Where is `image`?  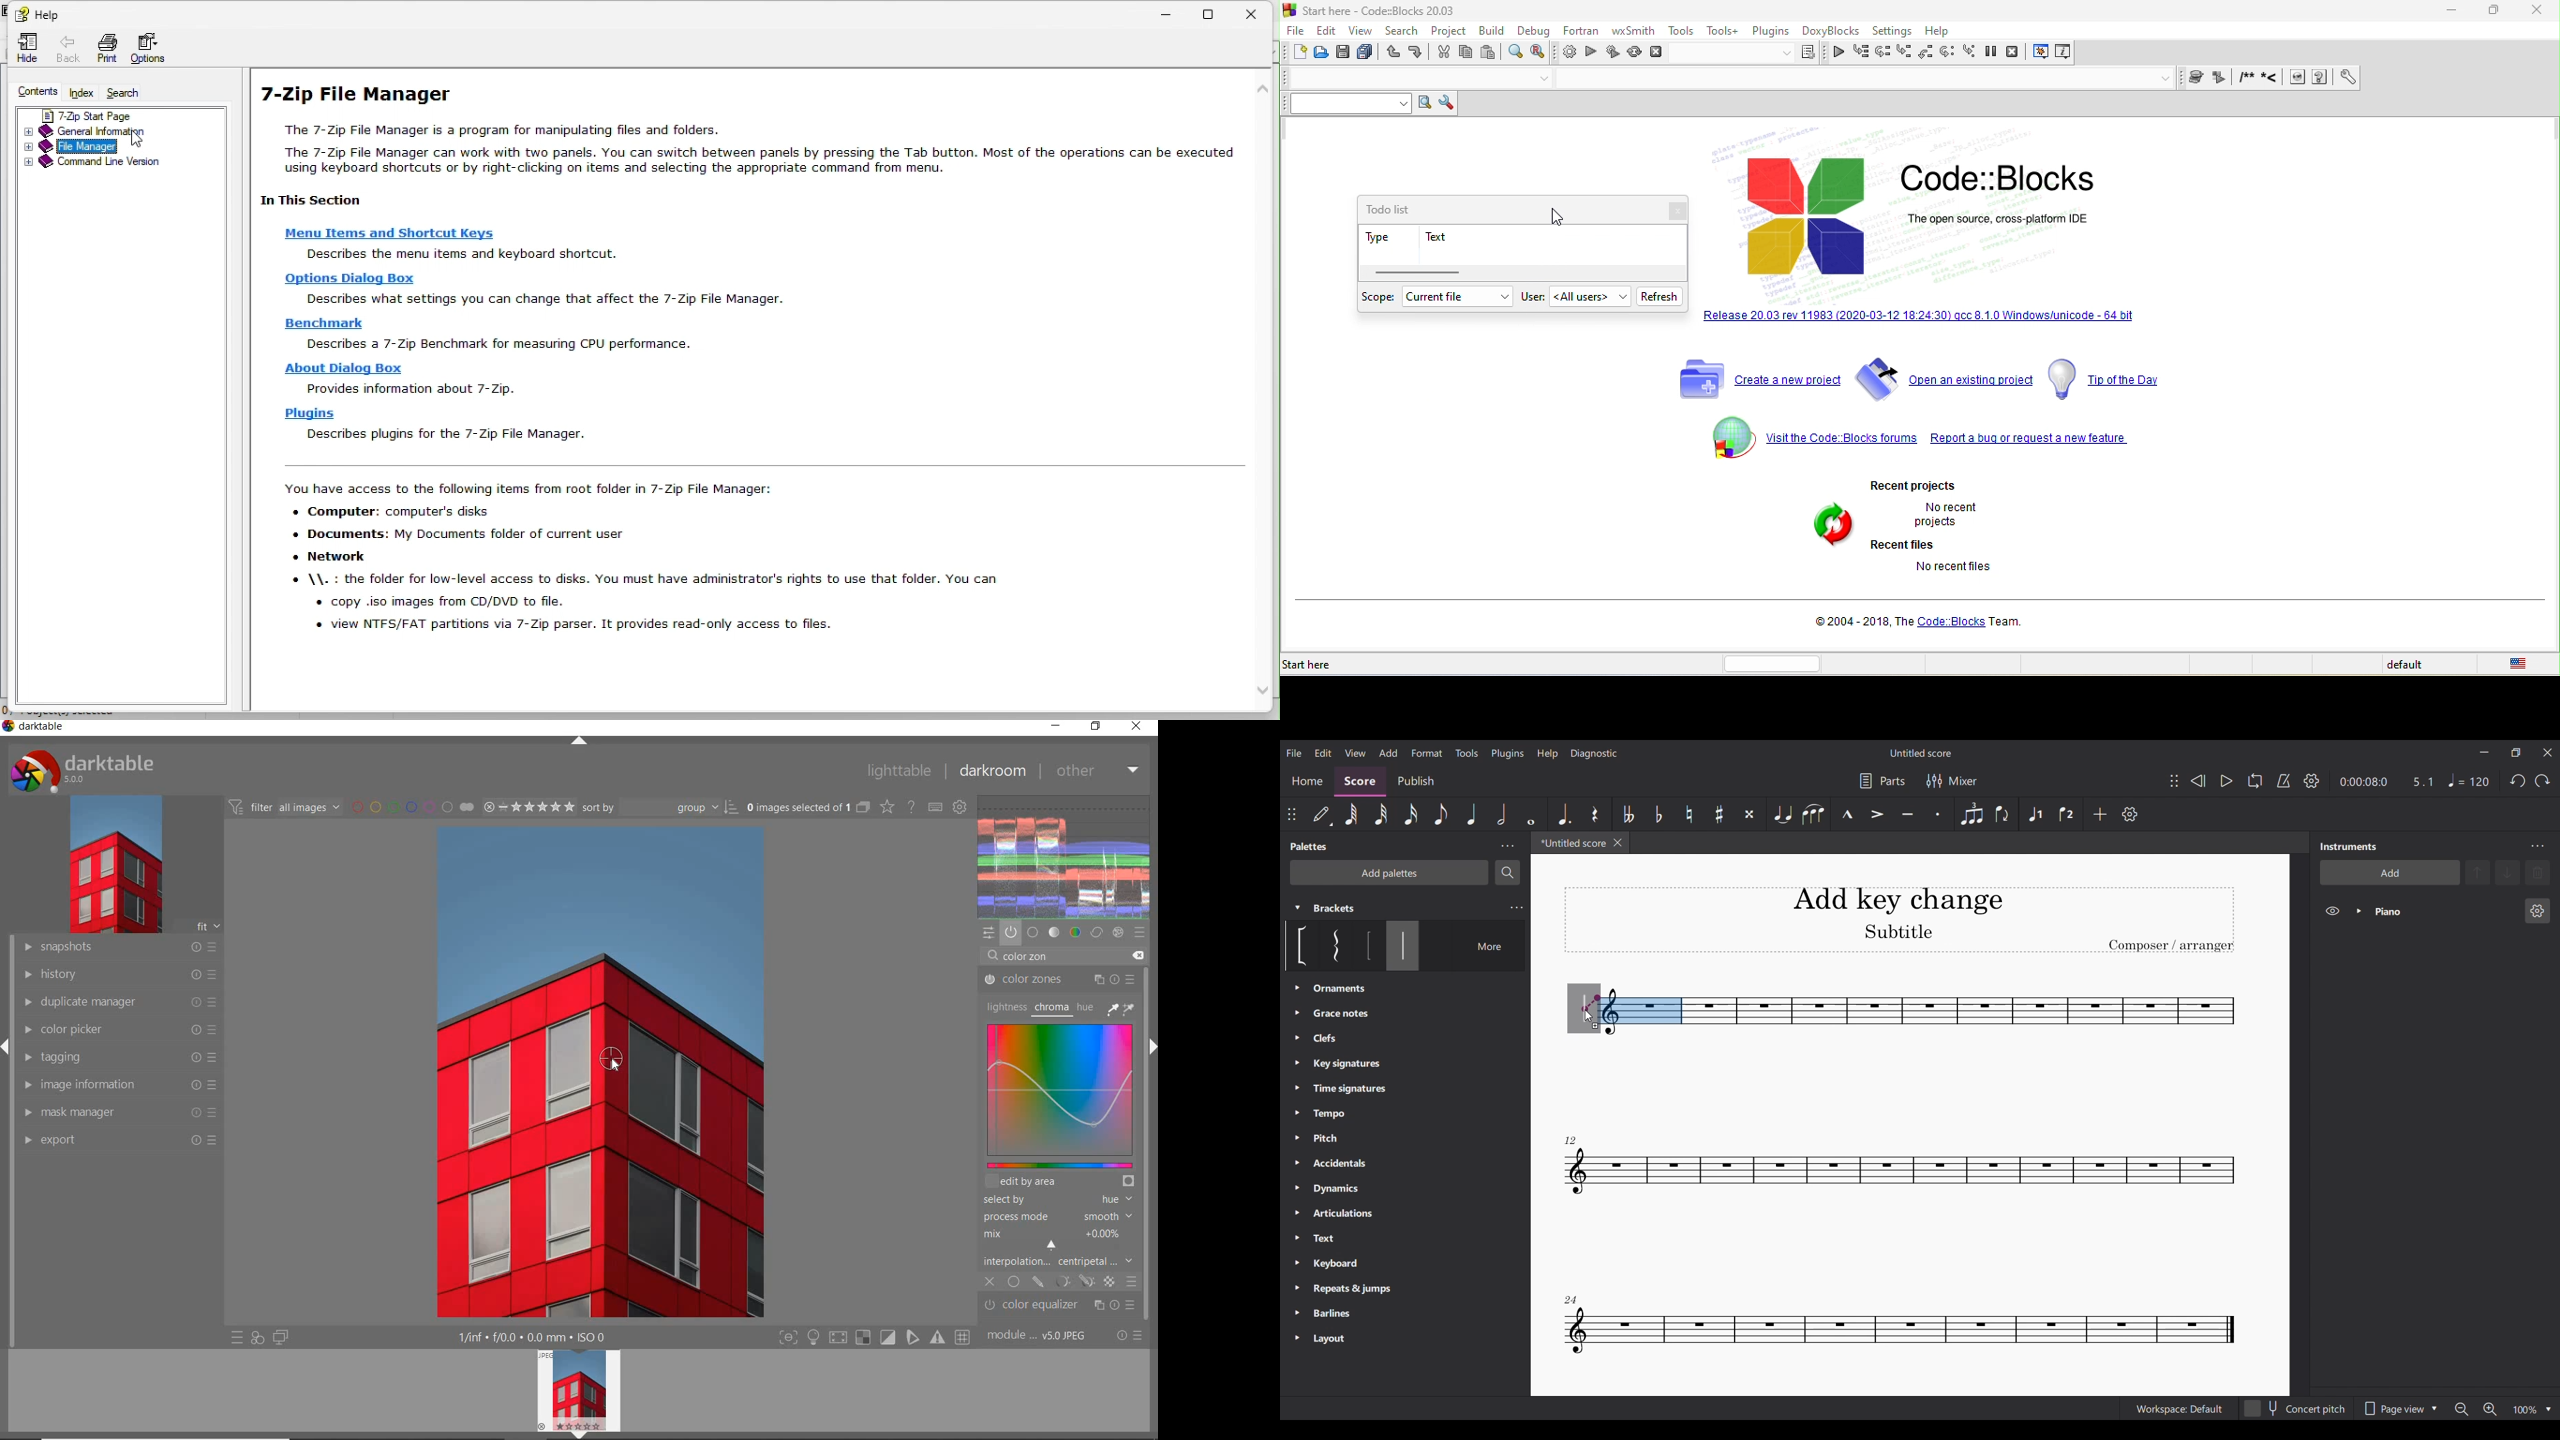
image is located at coordinates (114, 866).